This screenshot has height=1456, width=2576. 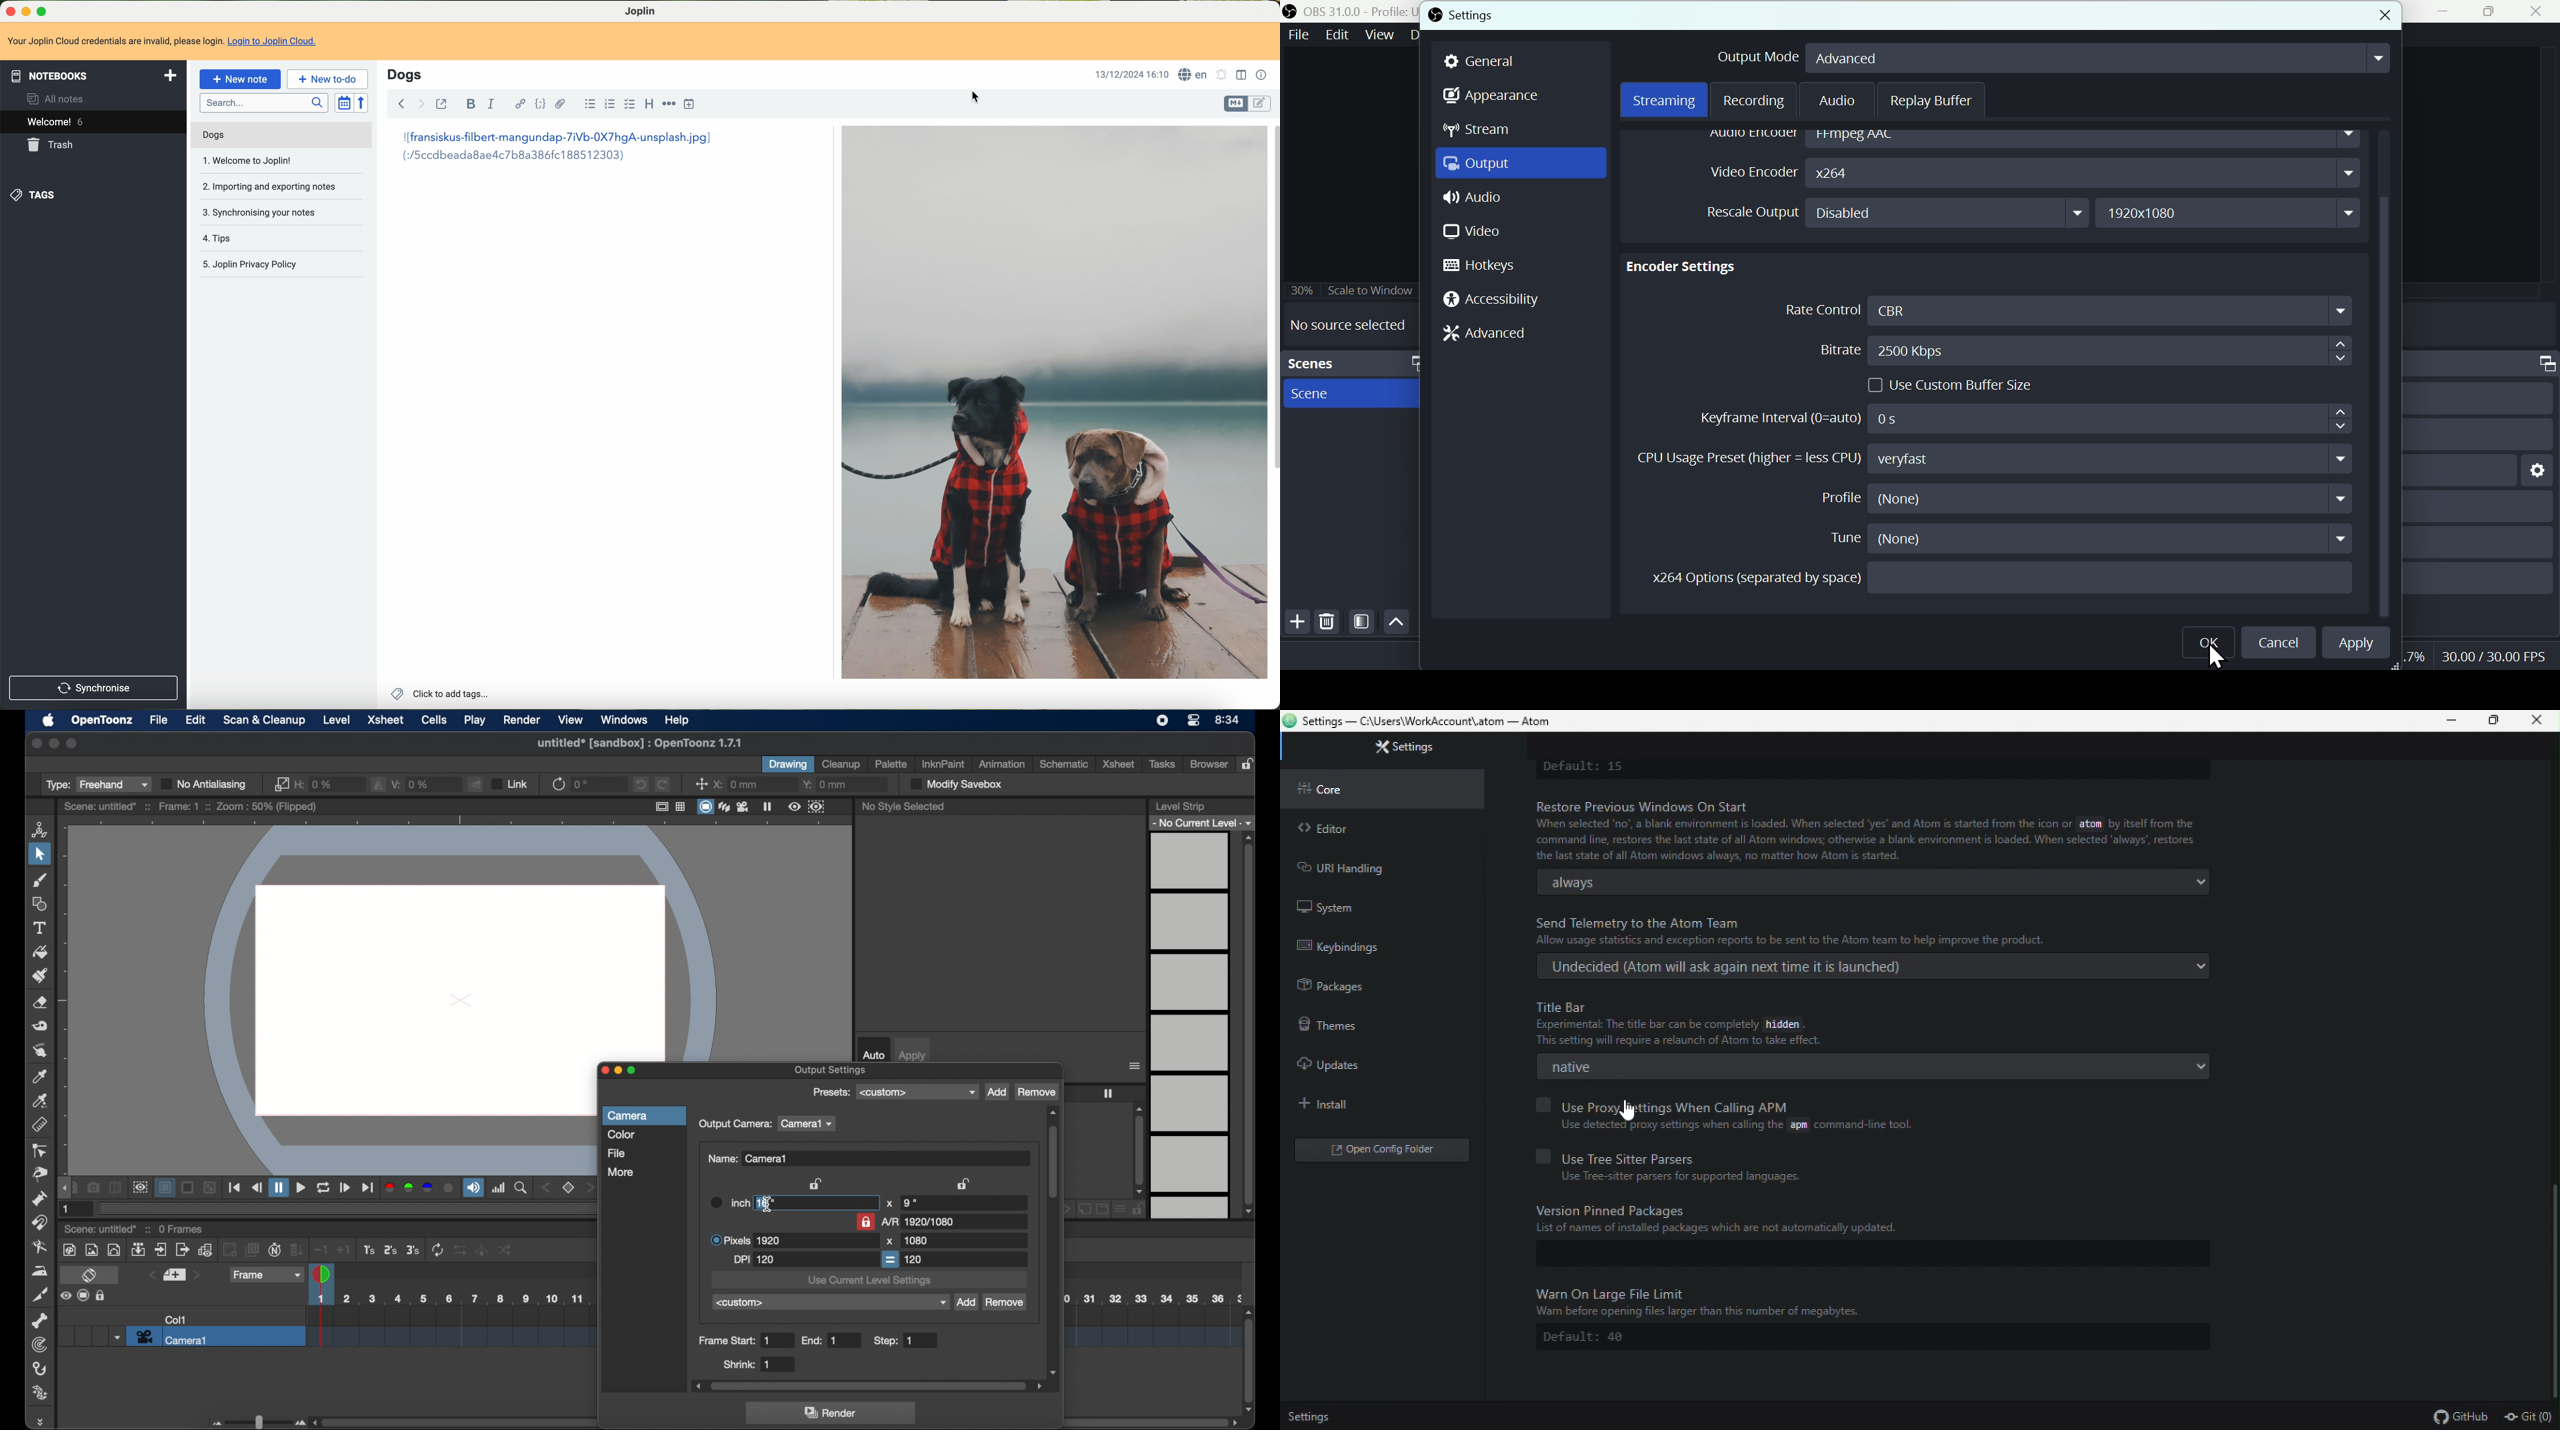 I want to click on Updates, so click(x=1342, y=1058).